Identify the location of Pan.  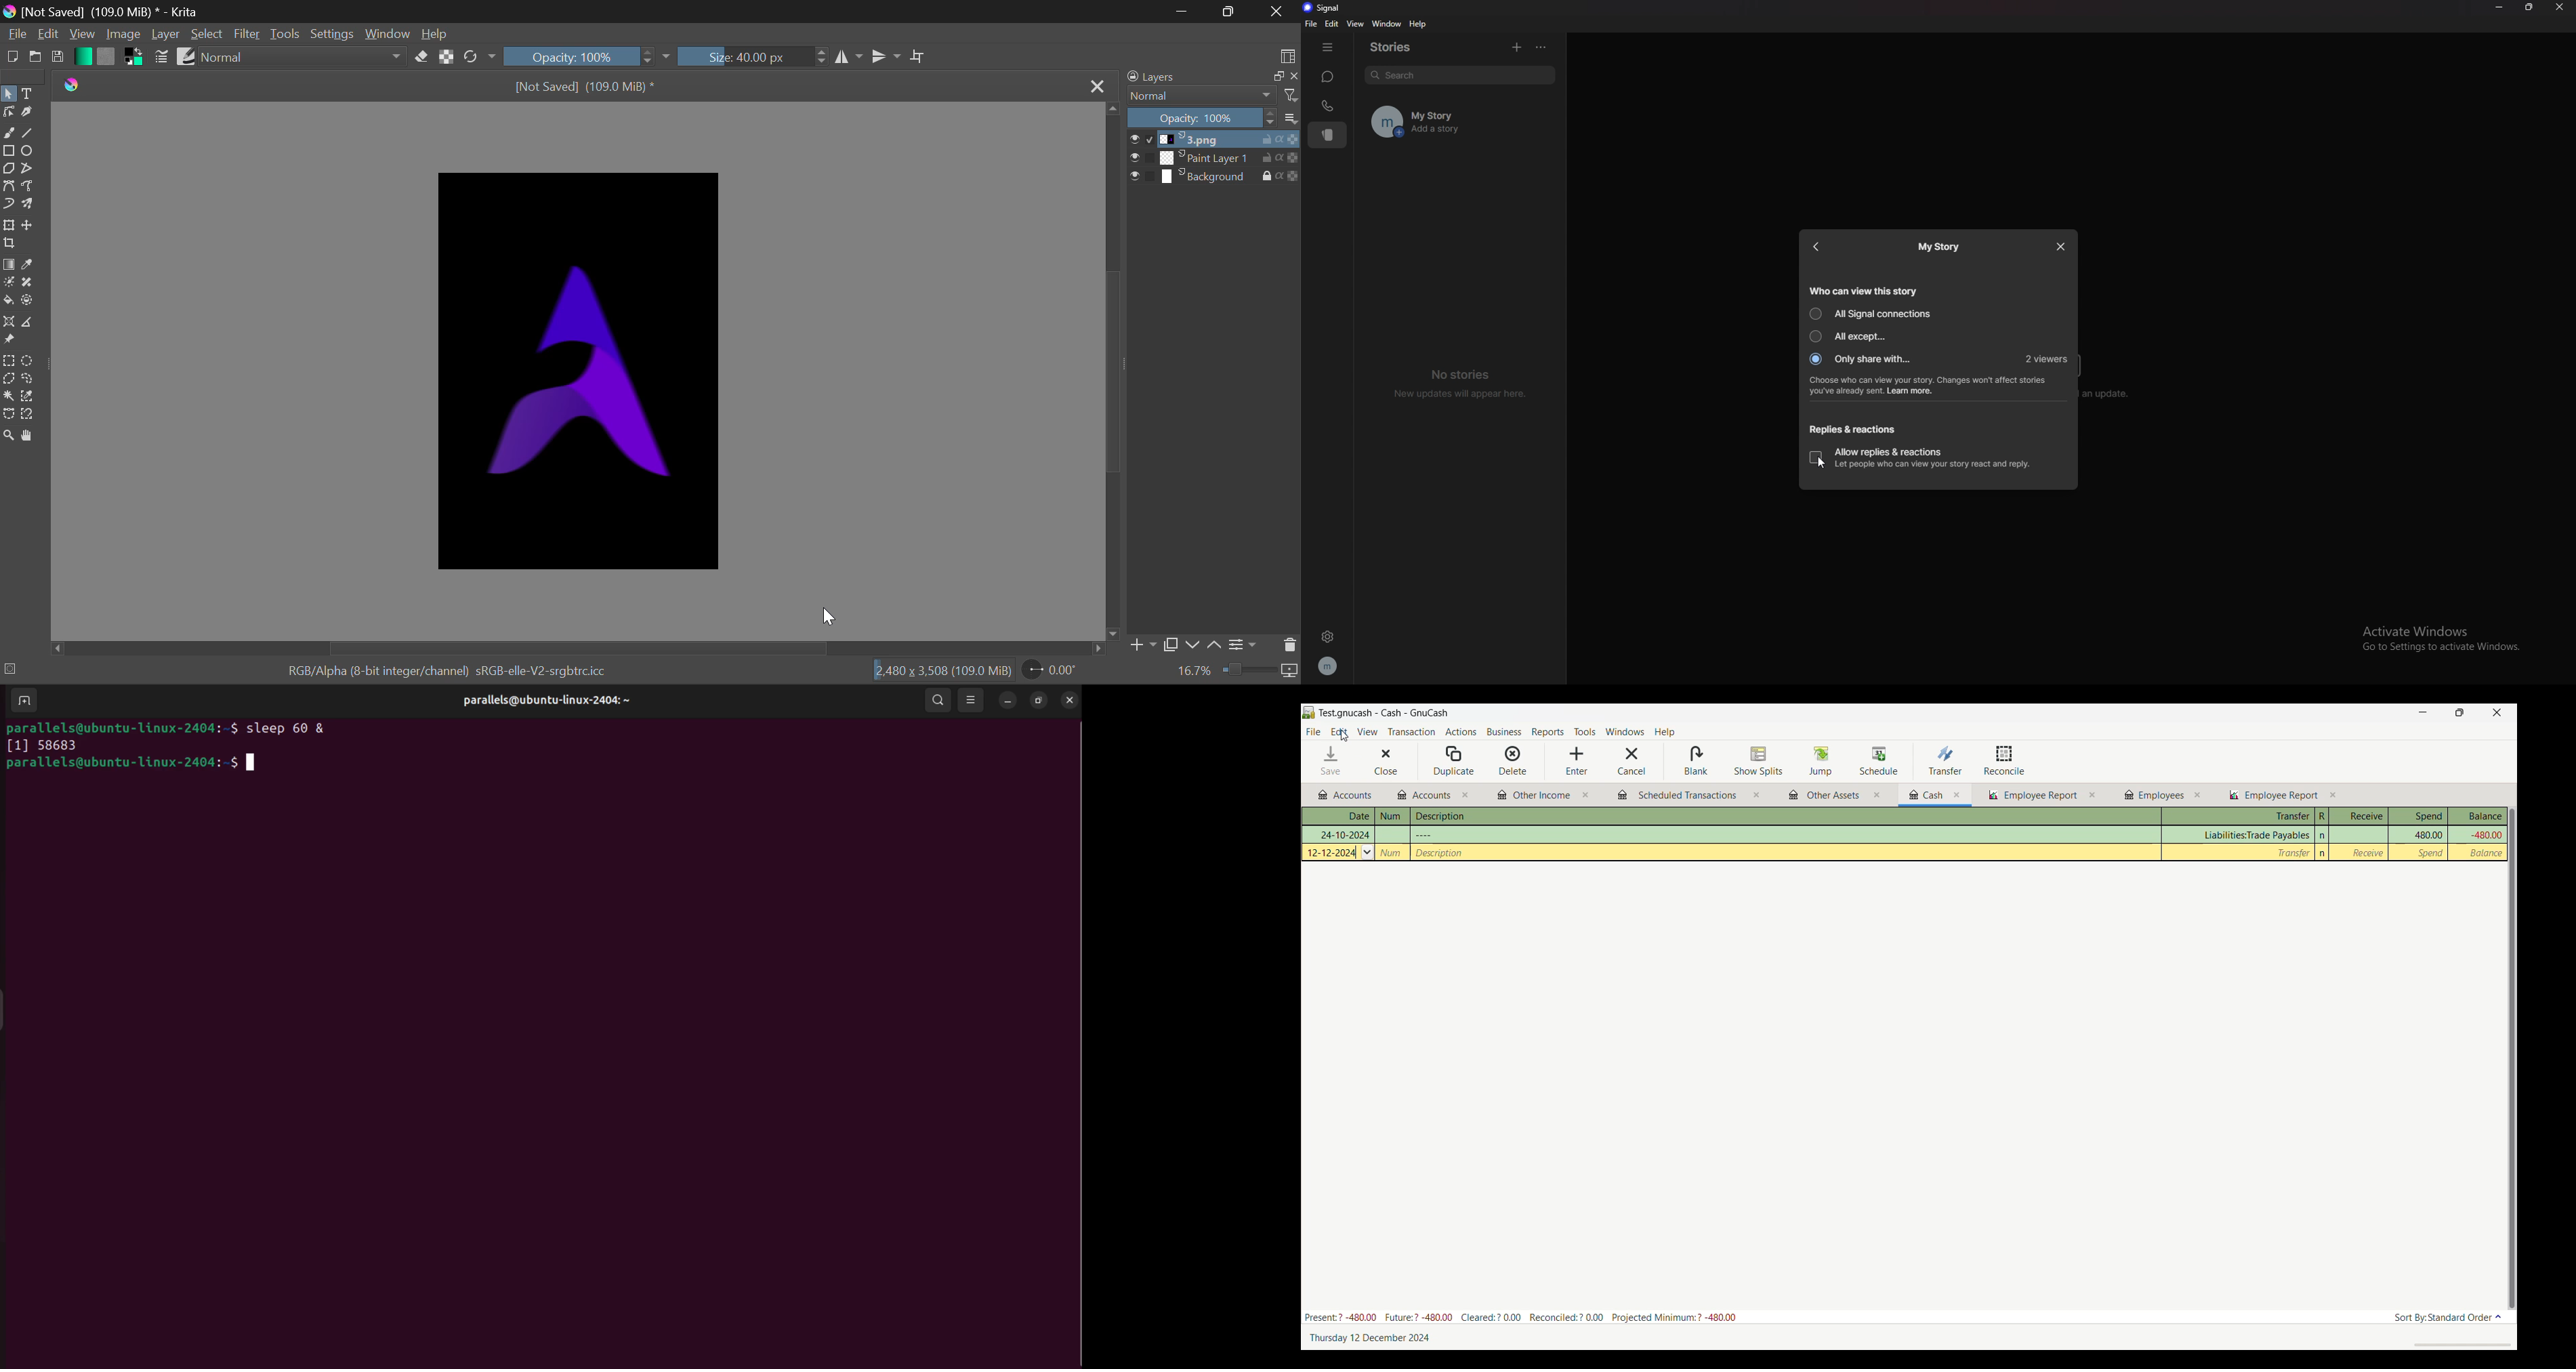
(33, 436).